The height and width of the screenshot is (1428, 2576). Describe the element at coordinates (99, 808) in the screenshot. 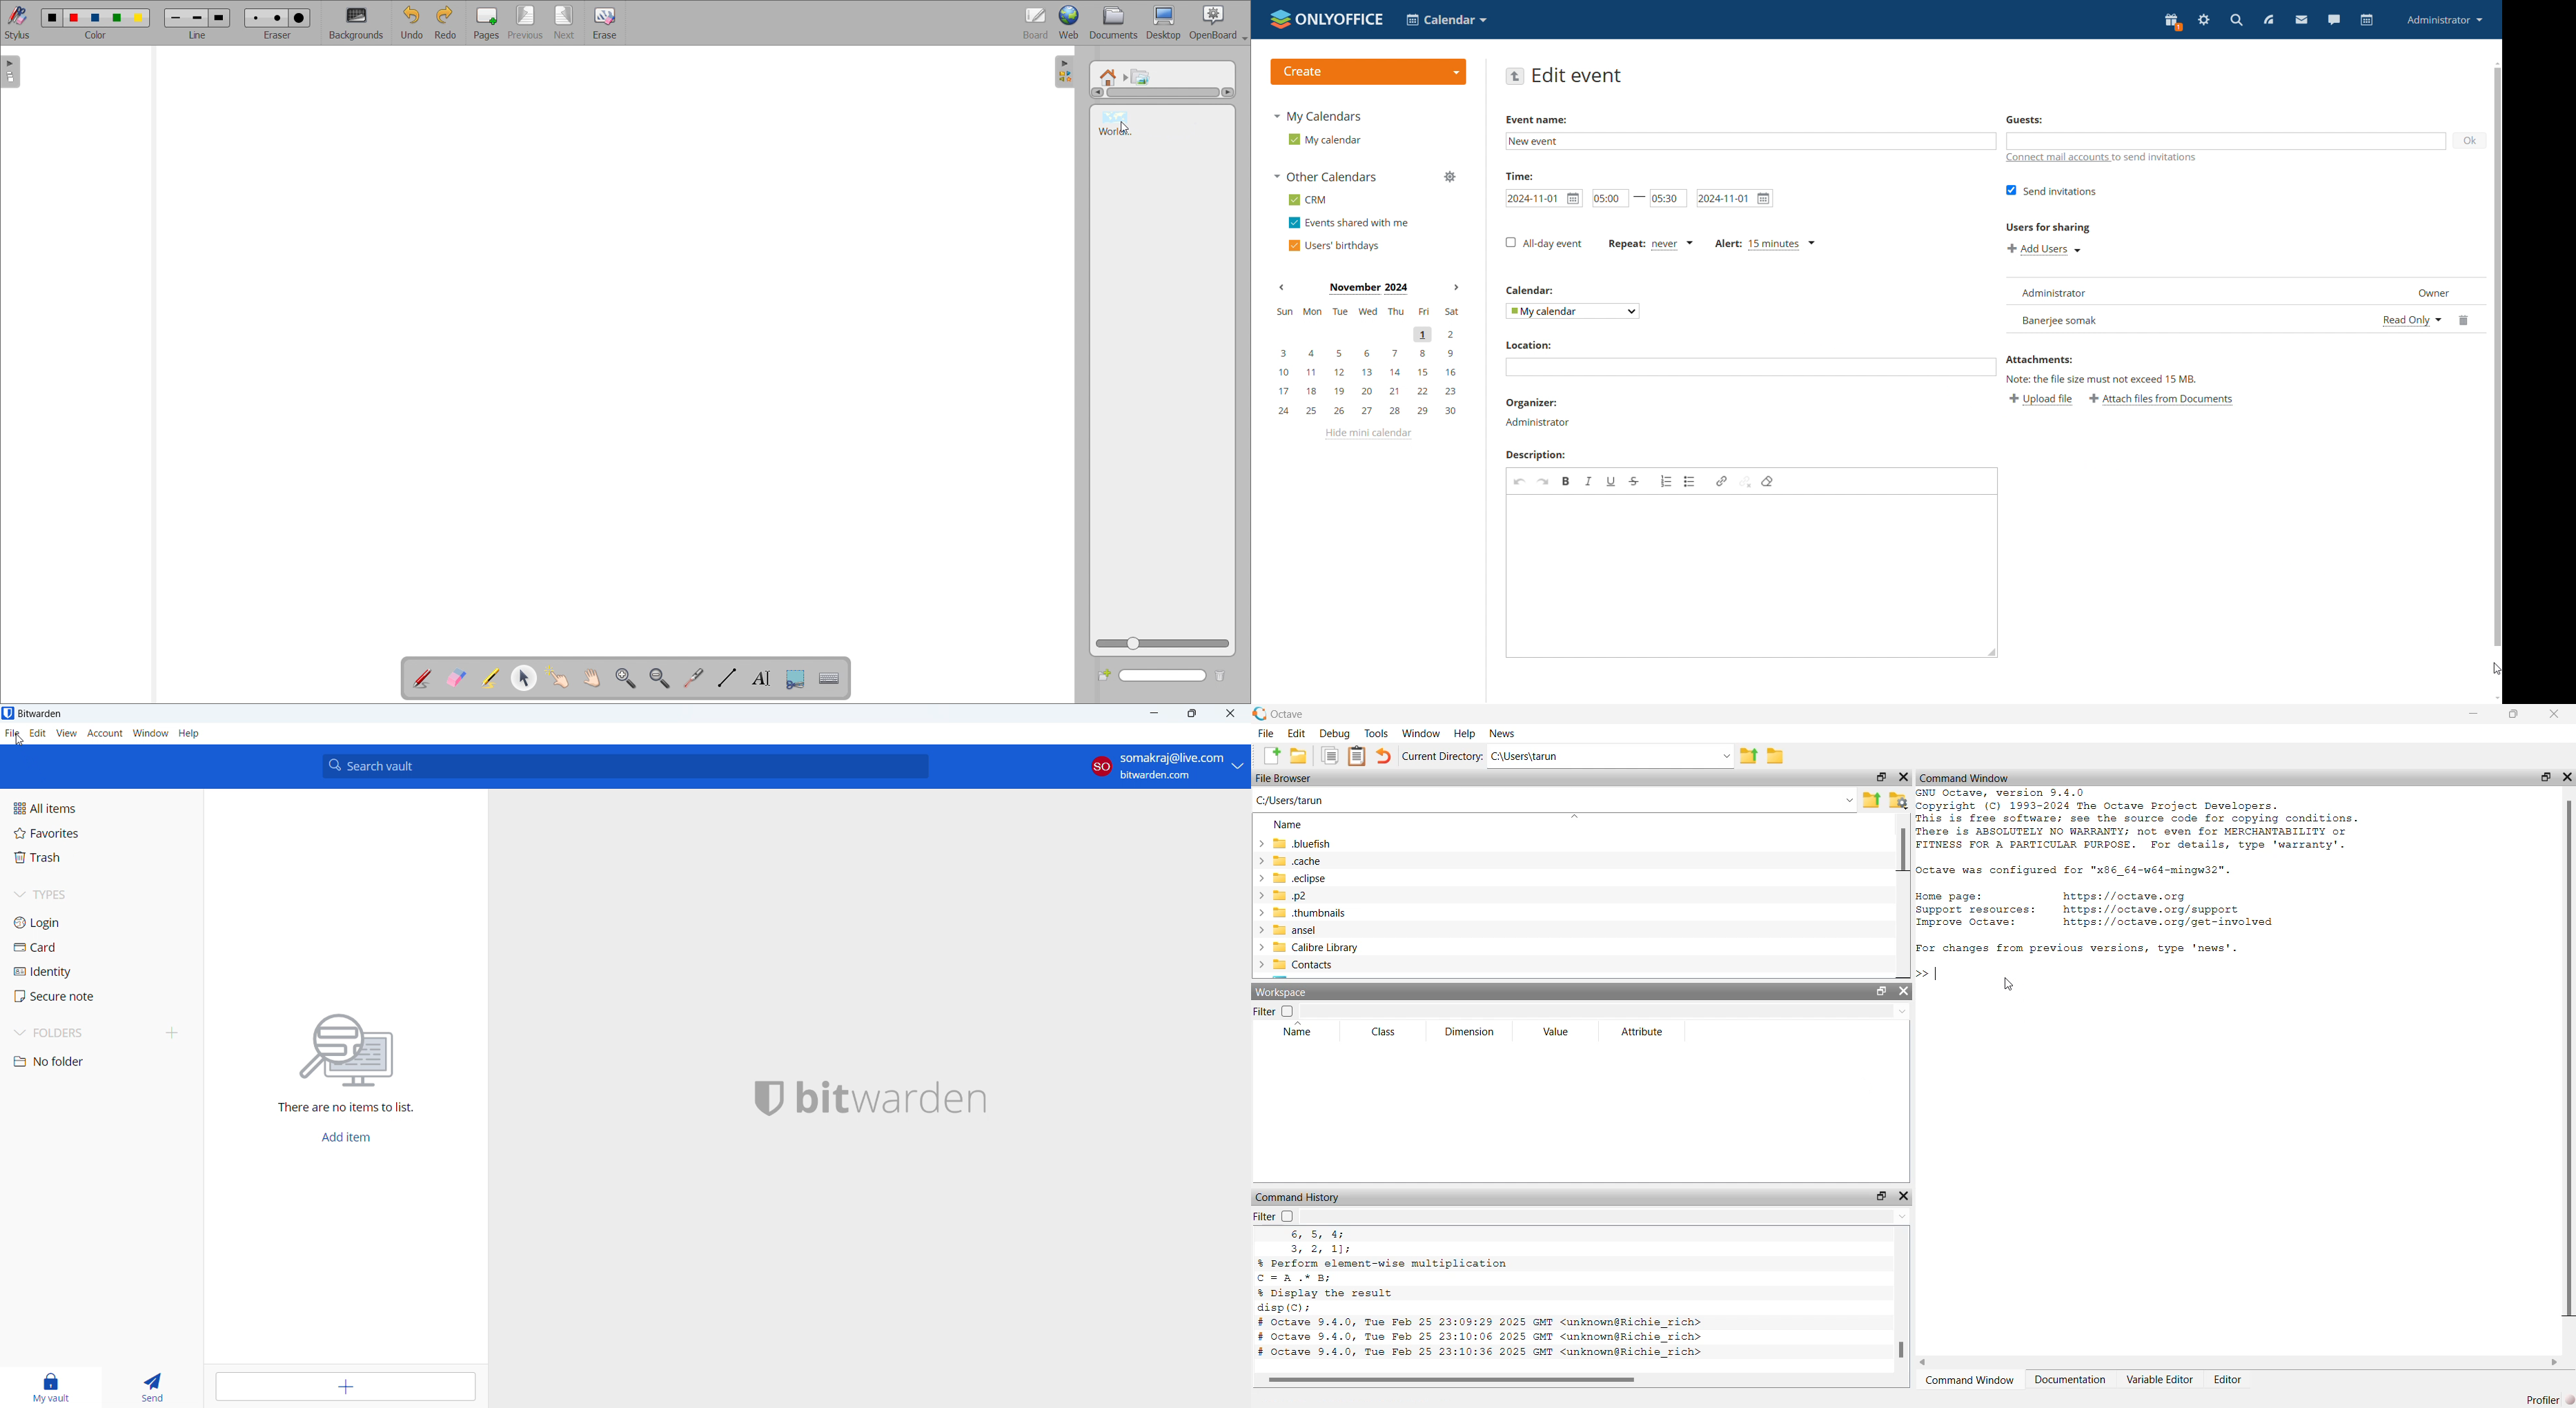

I see `all items` at that location.